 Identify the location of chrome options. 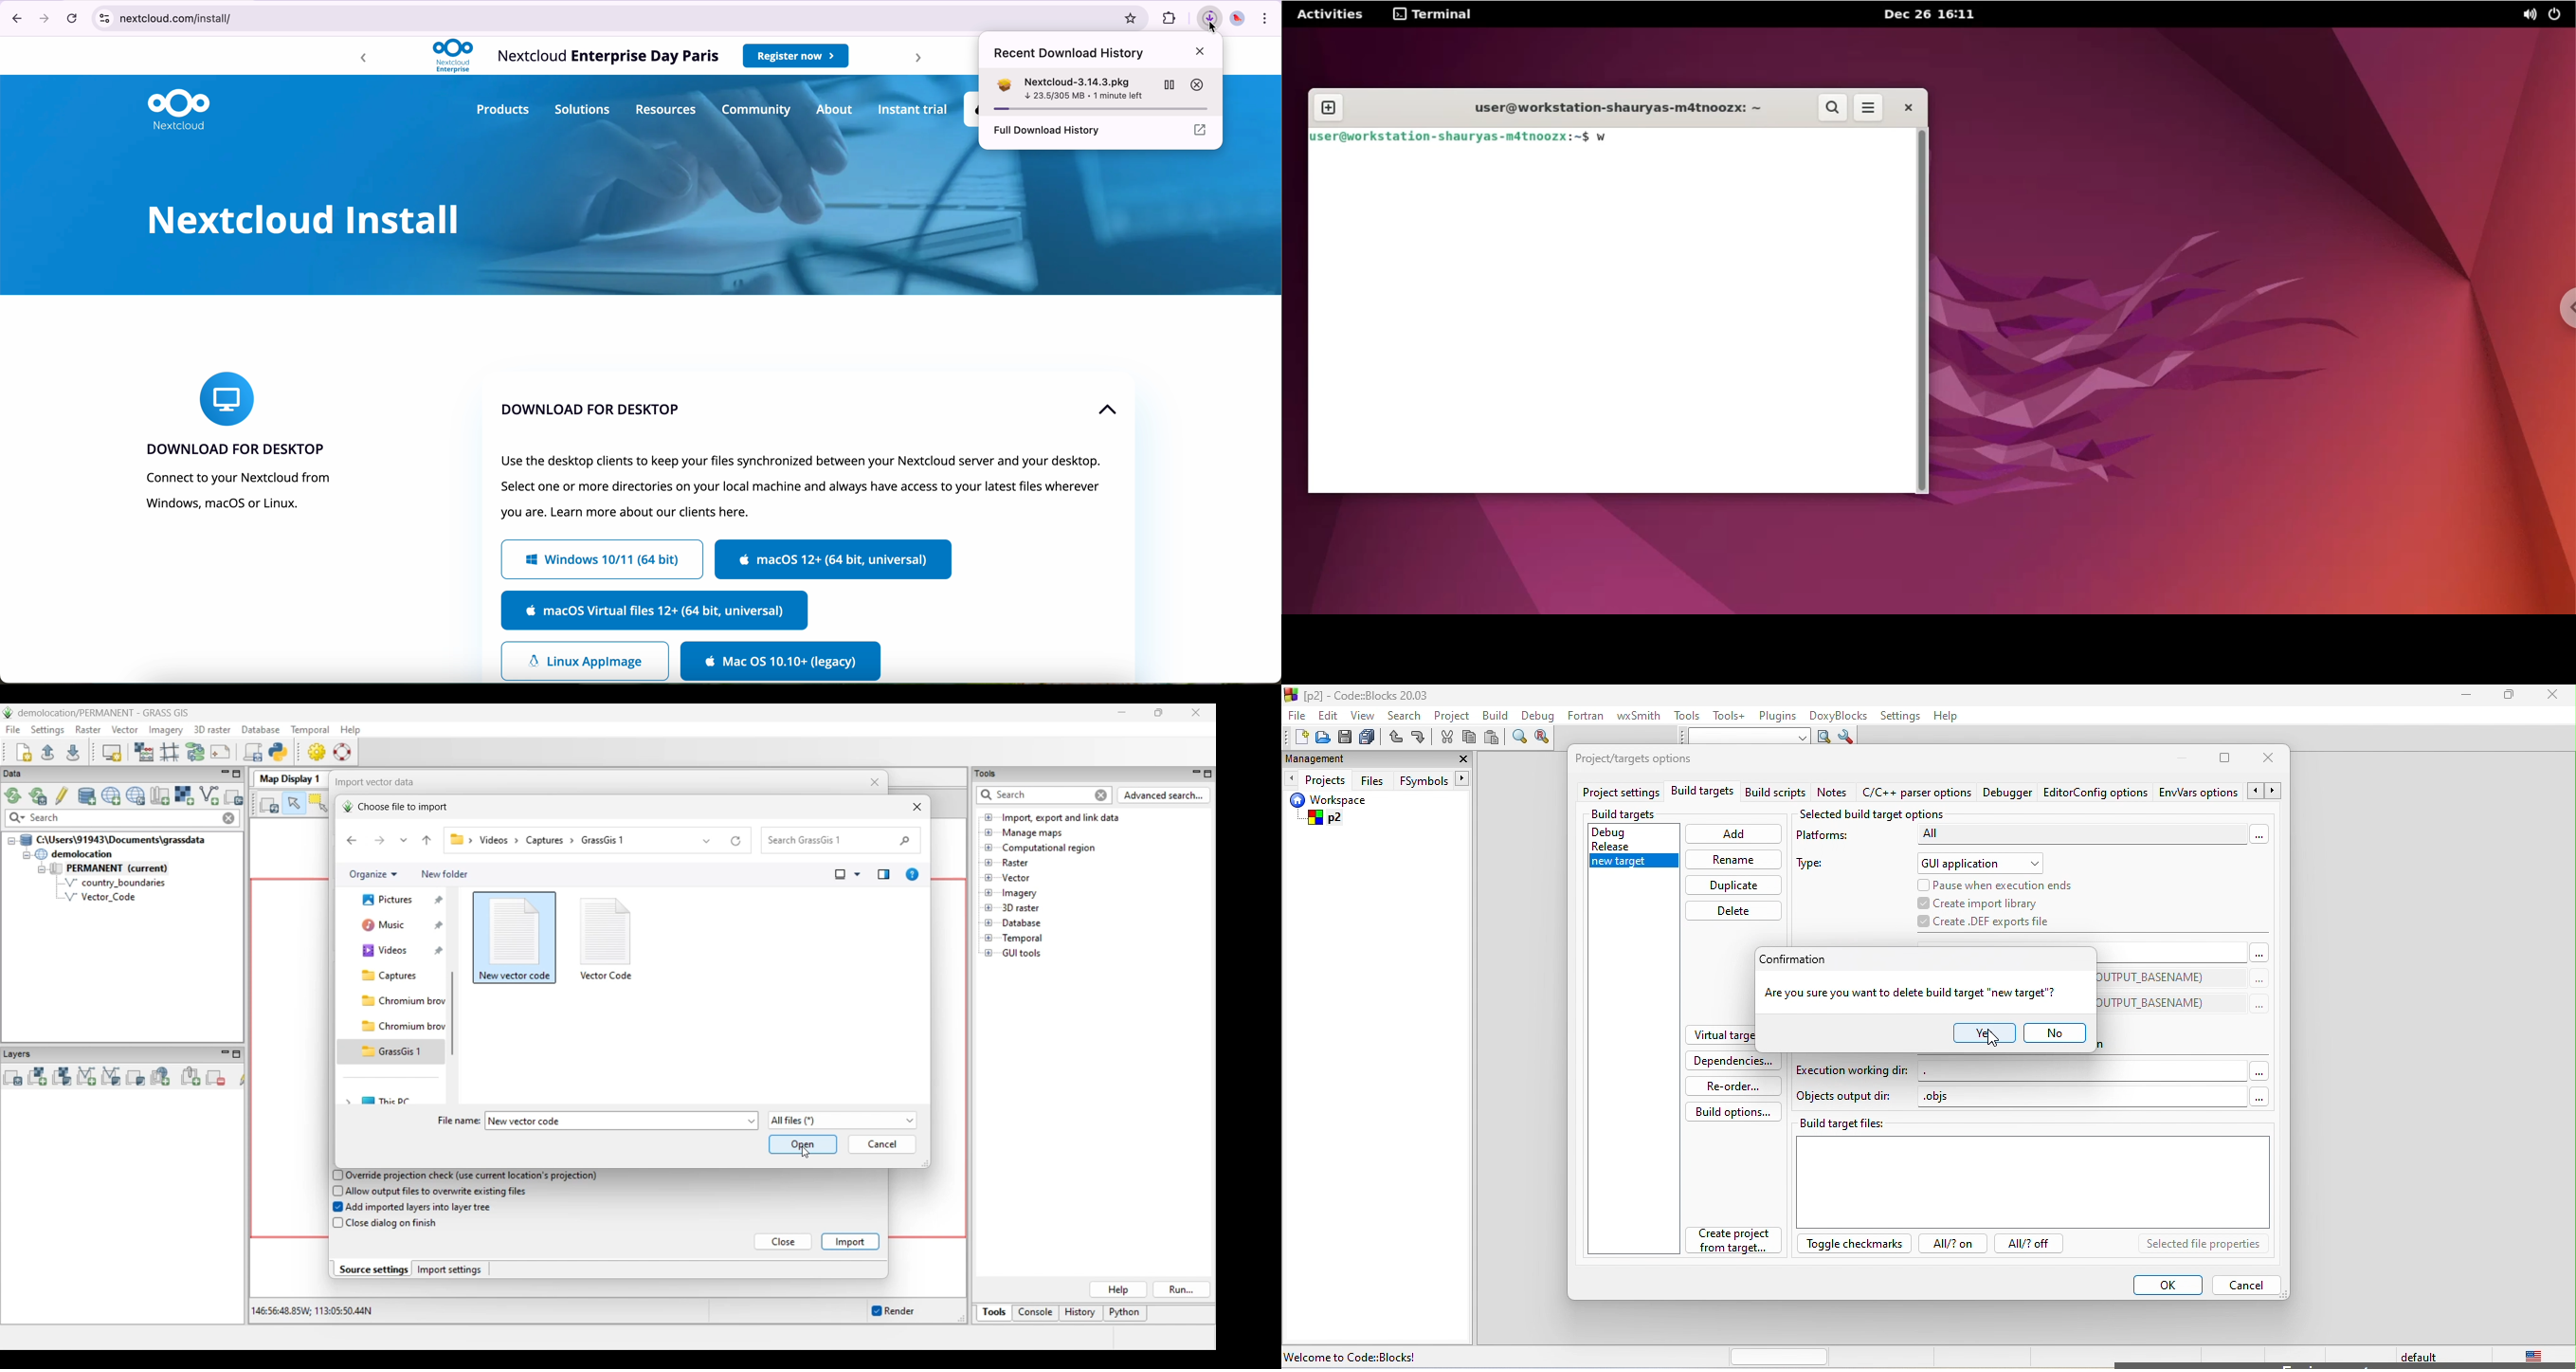
(2567, 306).